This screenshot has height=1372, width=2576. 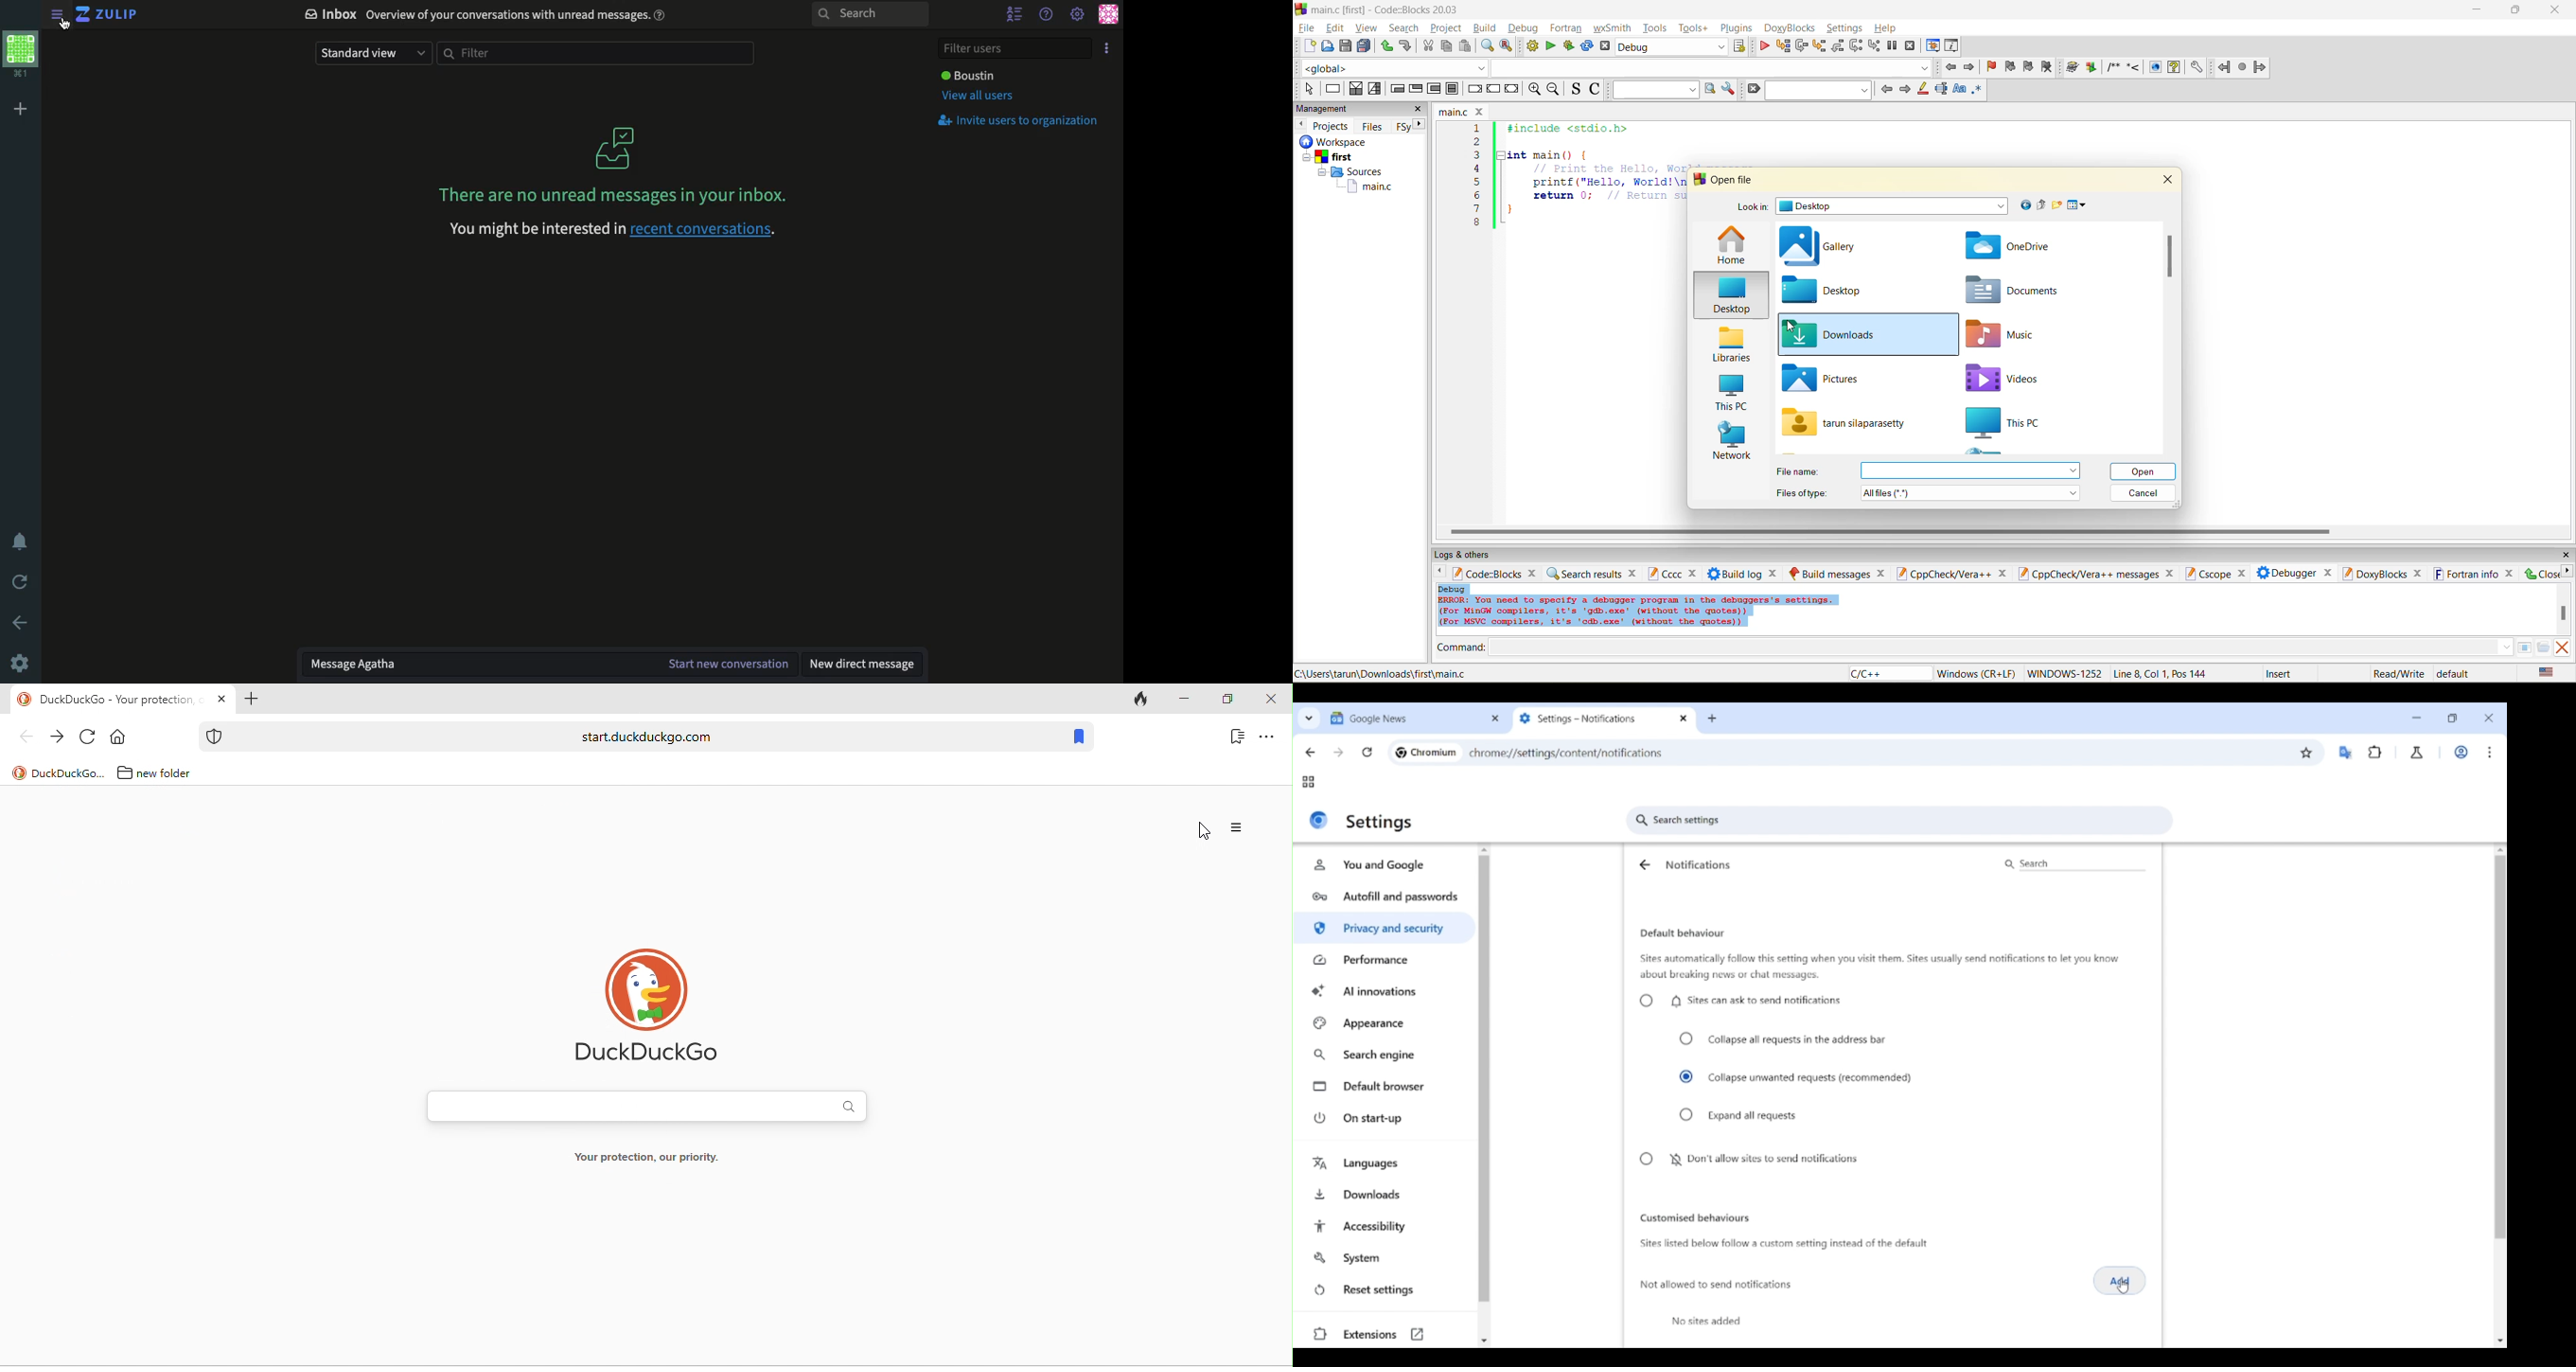 I want to click on Windows (CR+LF), so click(x=1978, y=673).